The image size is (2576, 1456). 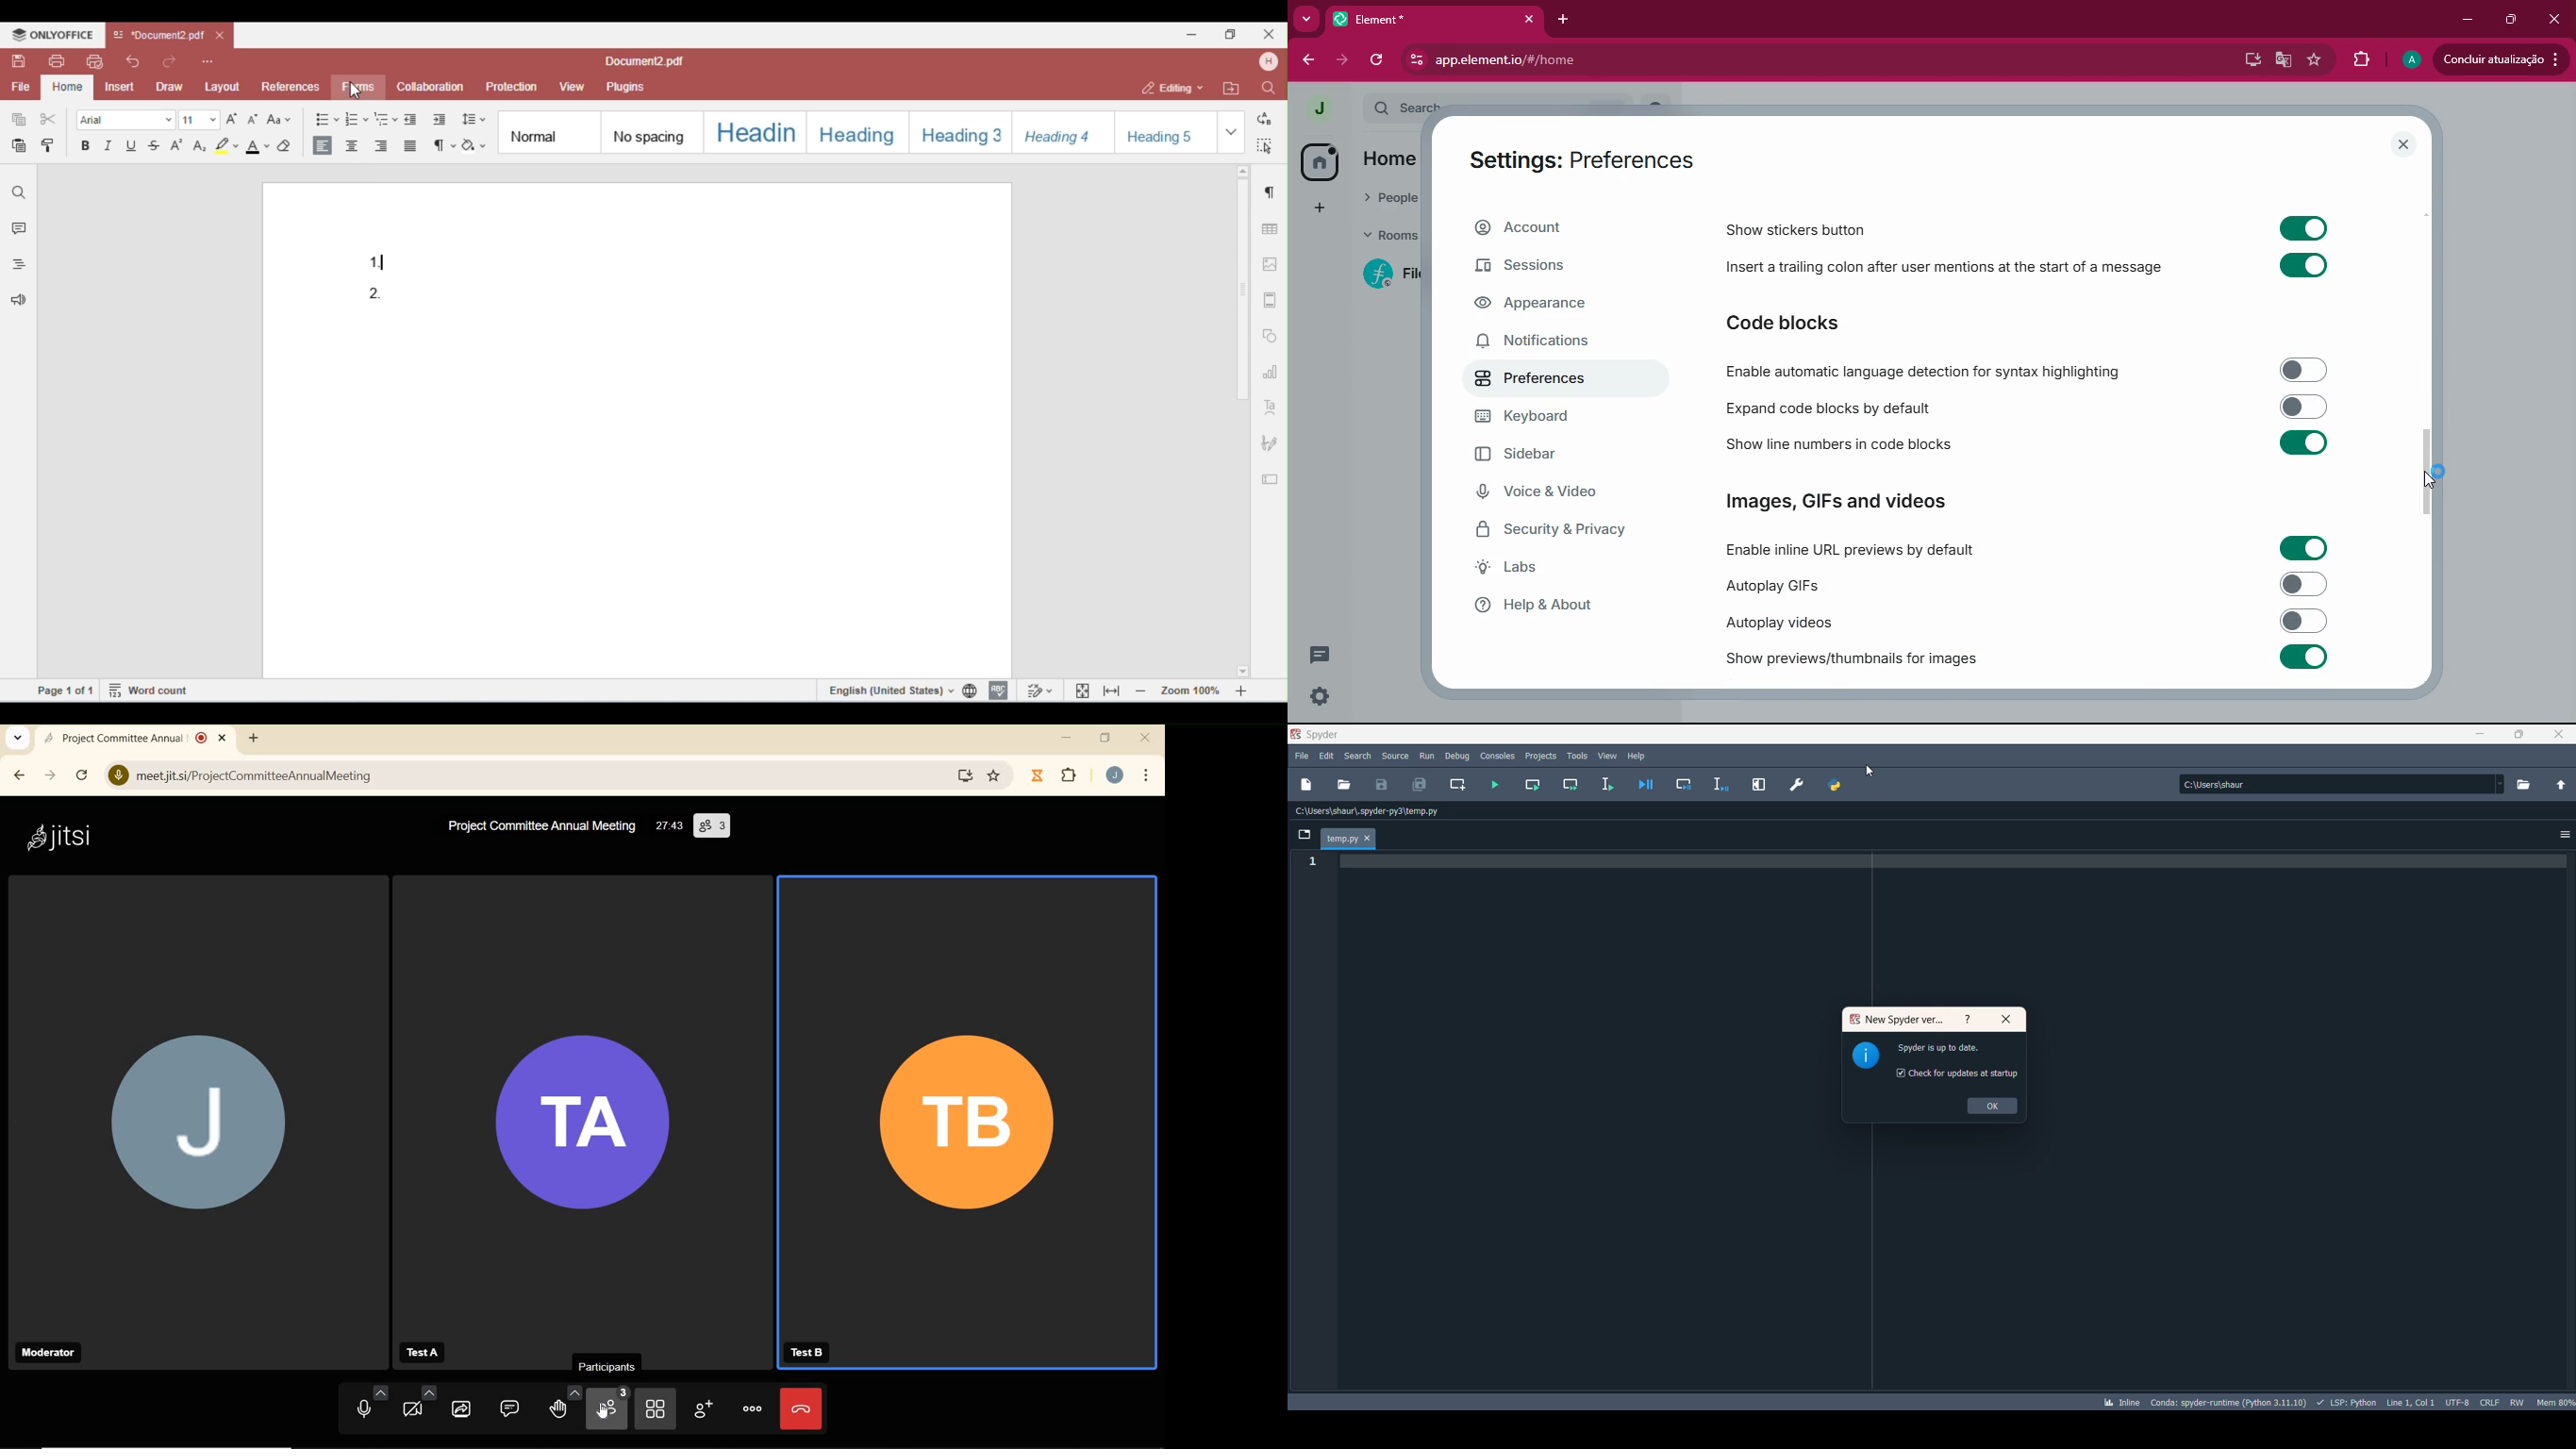 I want to click on projects, so click(x=1541, y=756).